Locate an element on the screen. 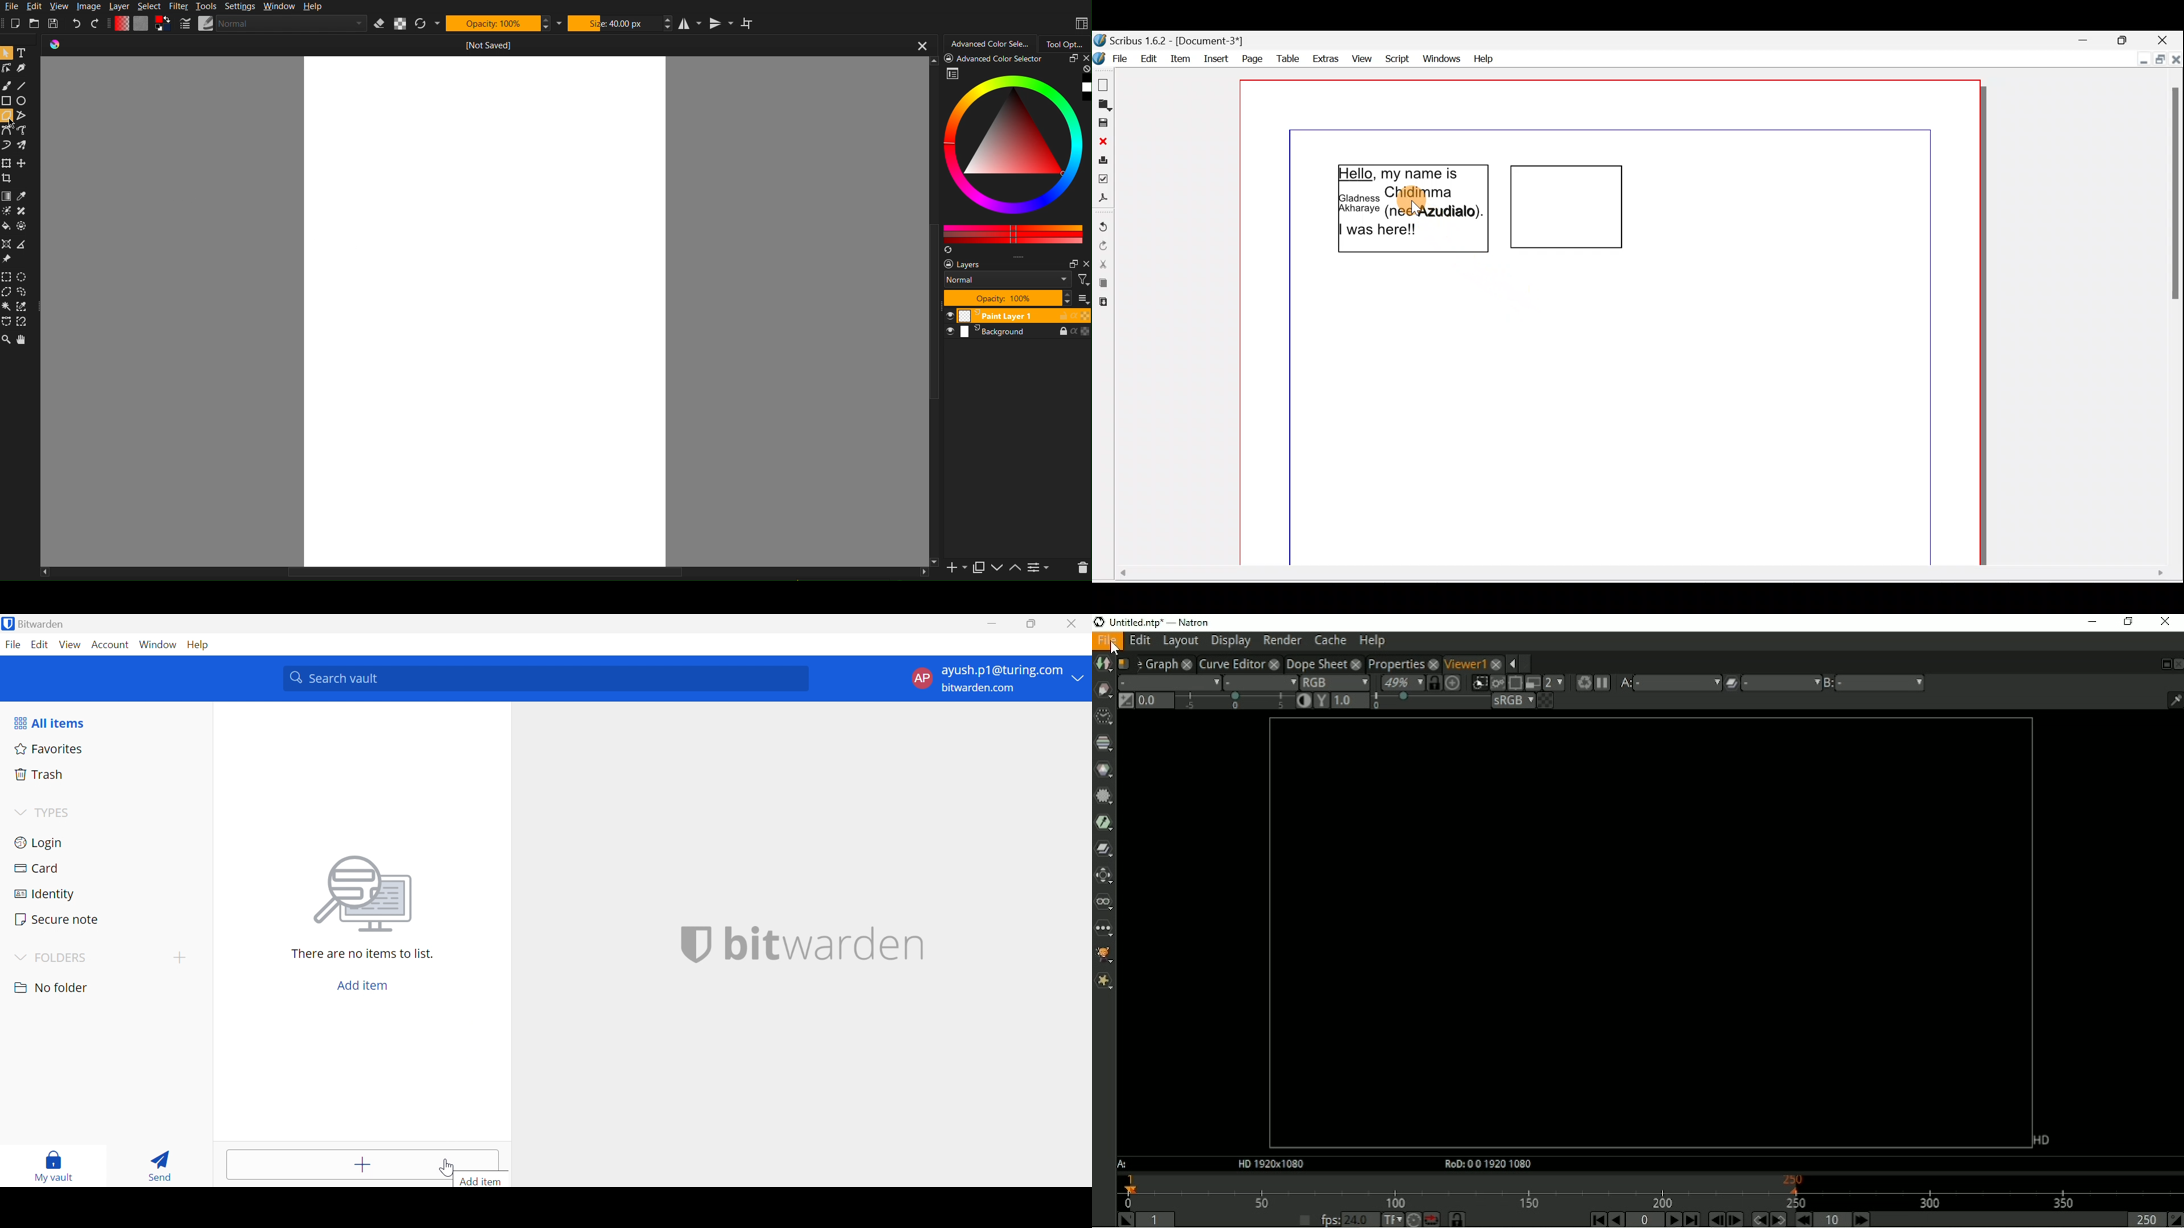  polygon tool is located at coordinates (7, 116).